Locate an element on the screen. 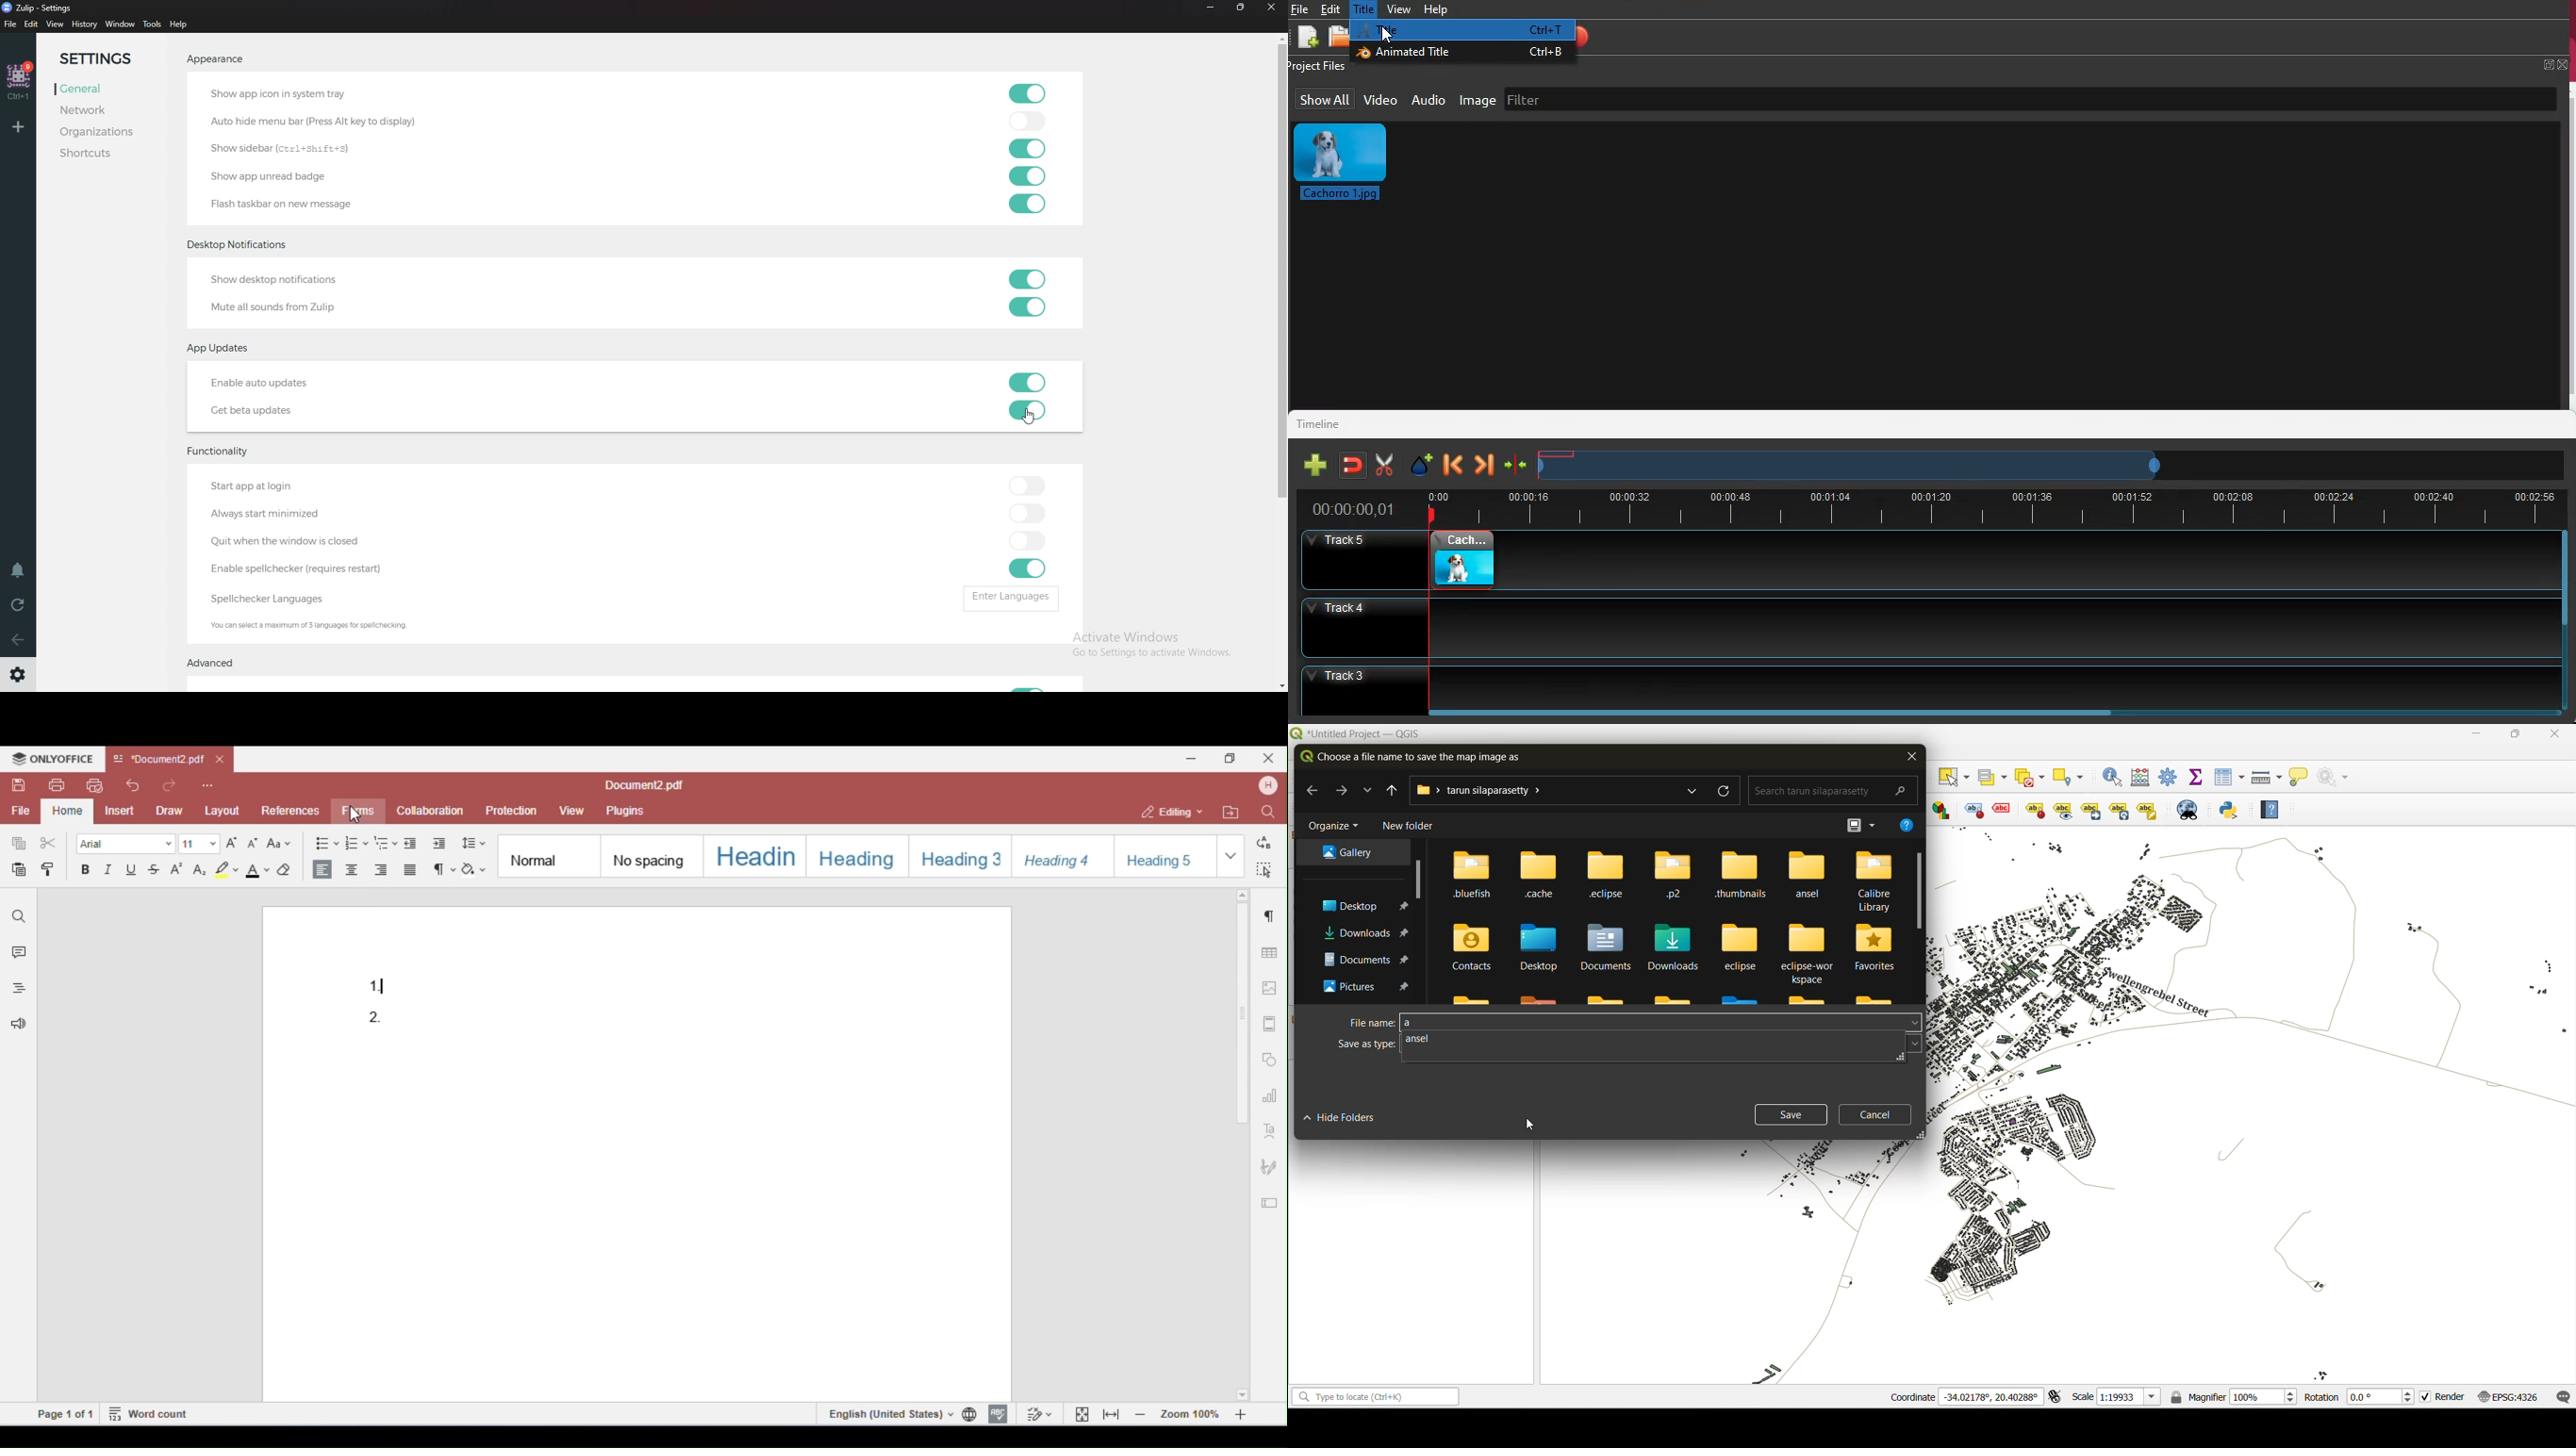  close is located at coordinates (2555, 733).